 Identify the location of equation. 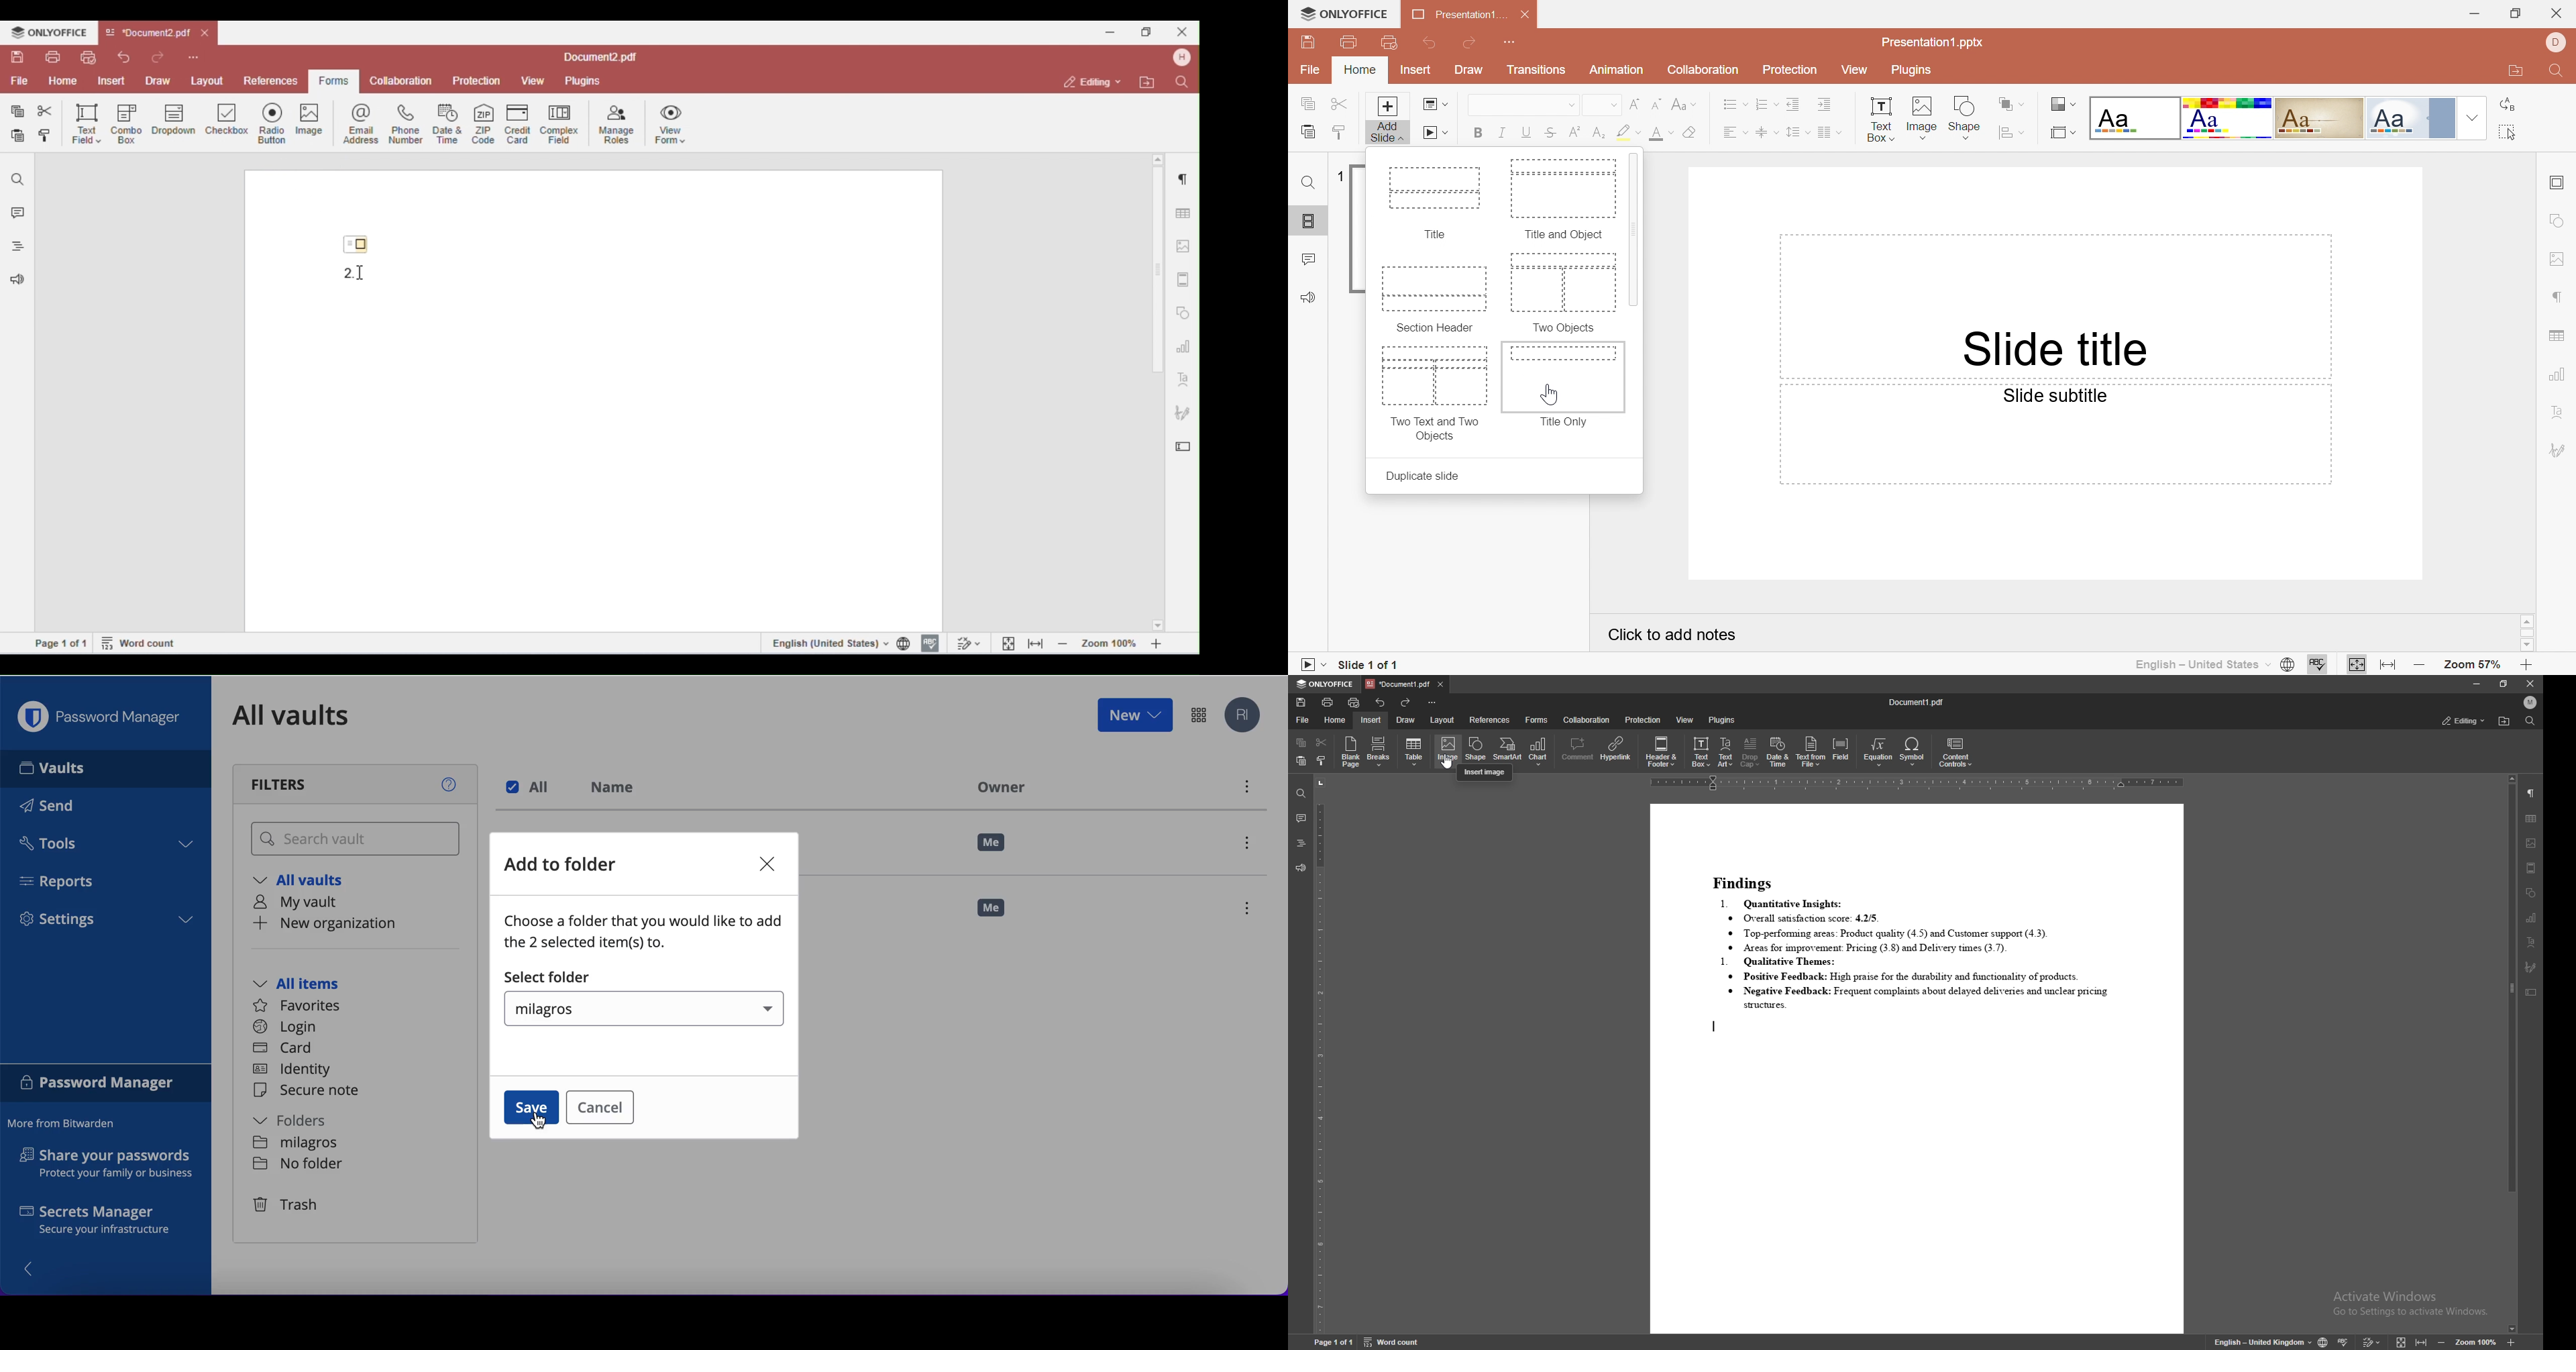
(1879, 752).